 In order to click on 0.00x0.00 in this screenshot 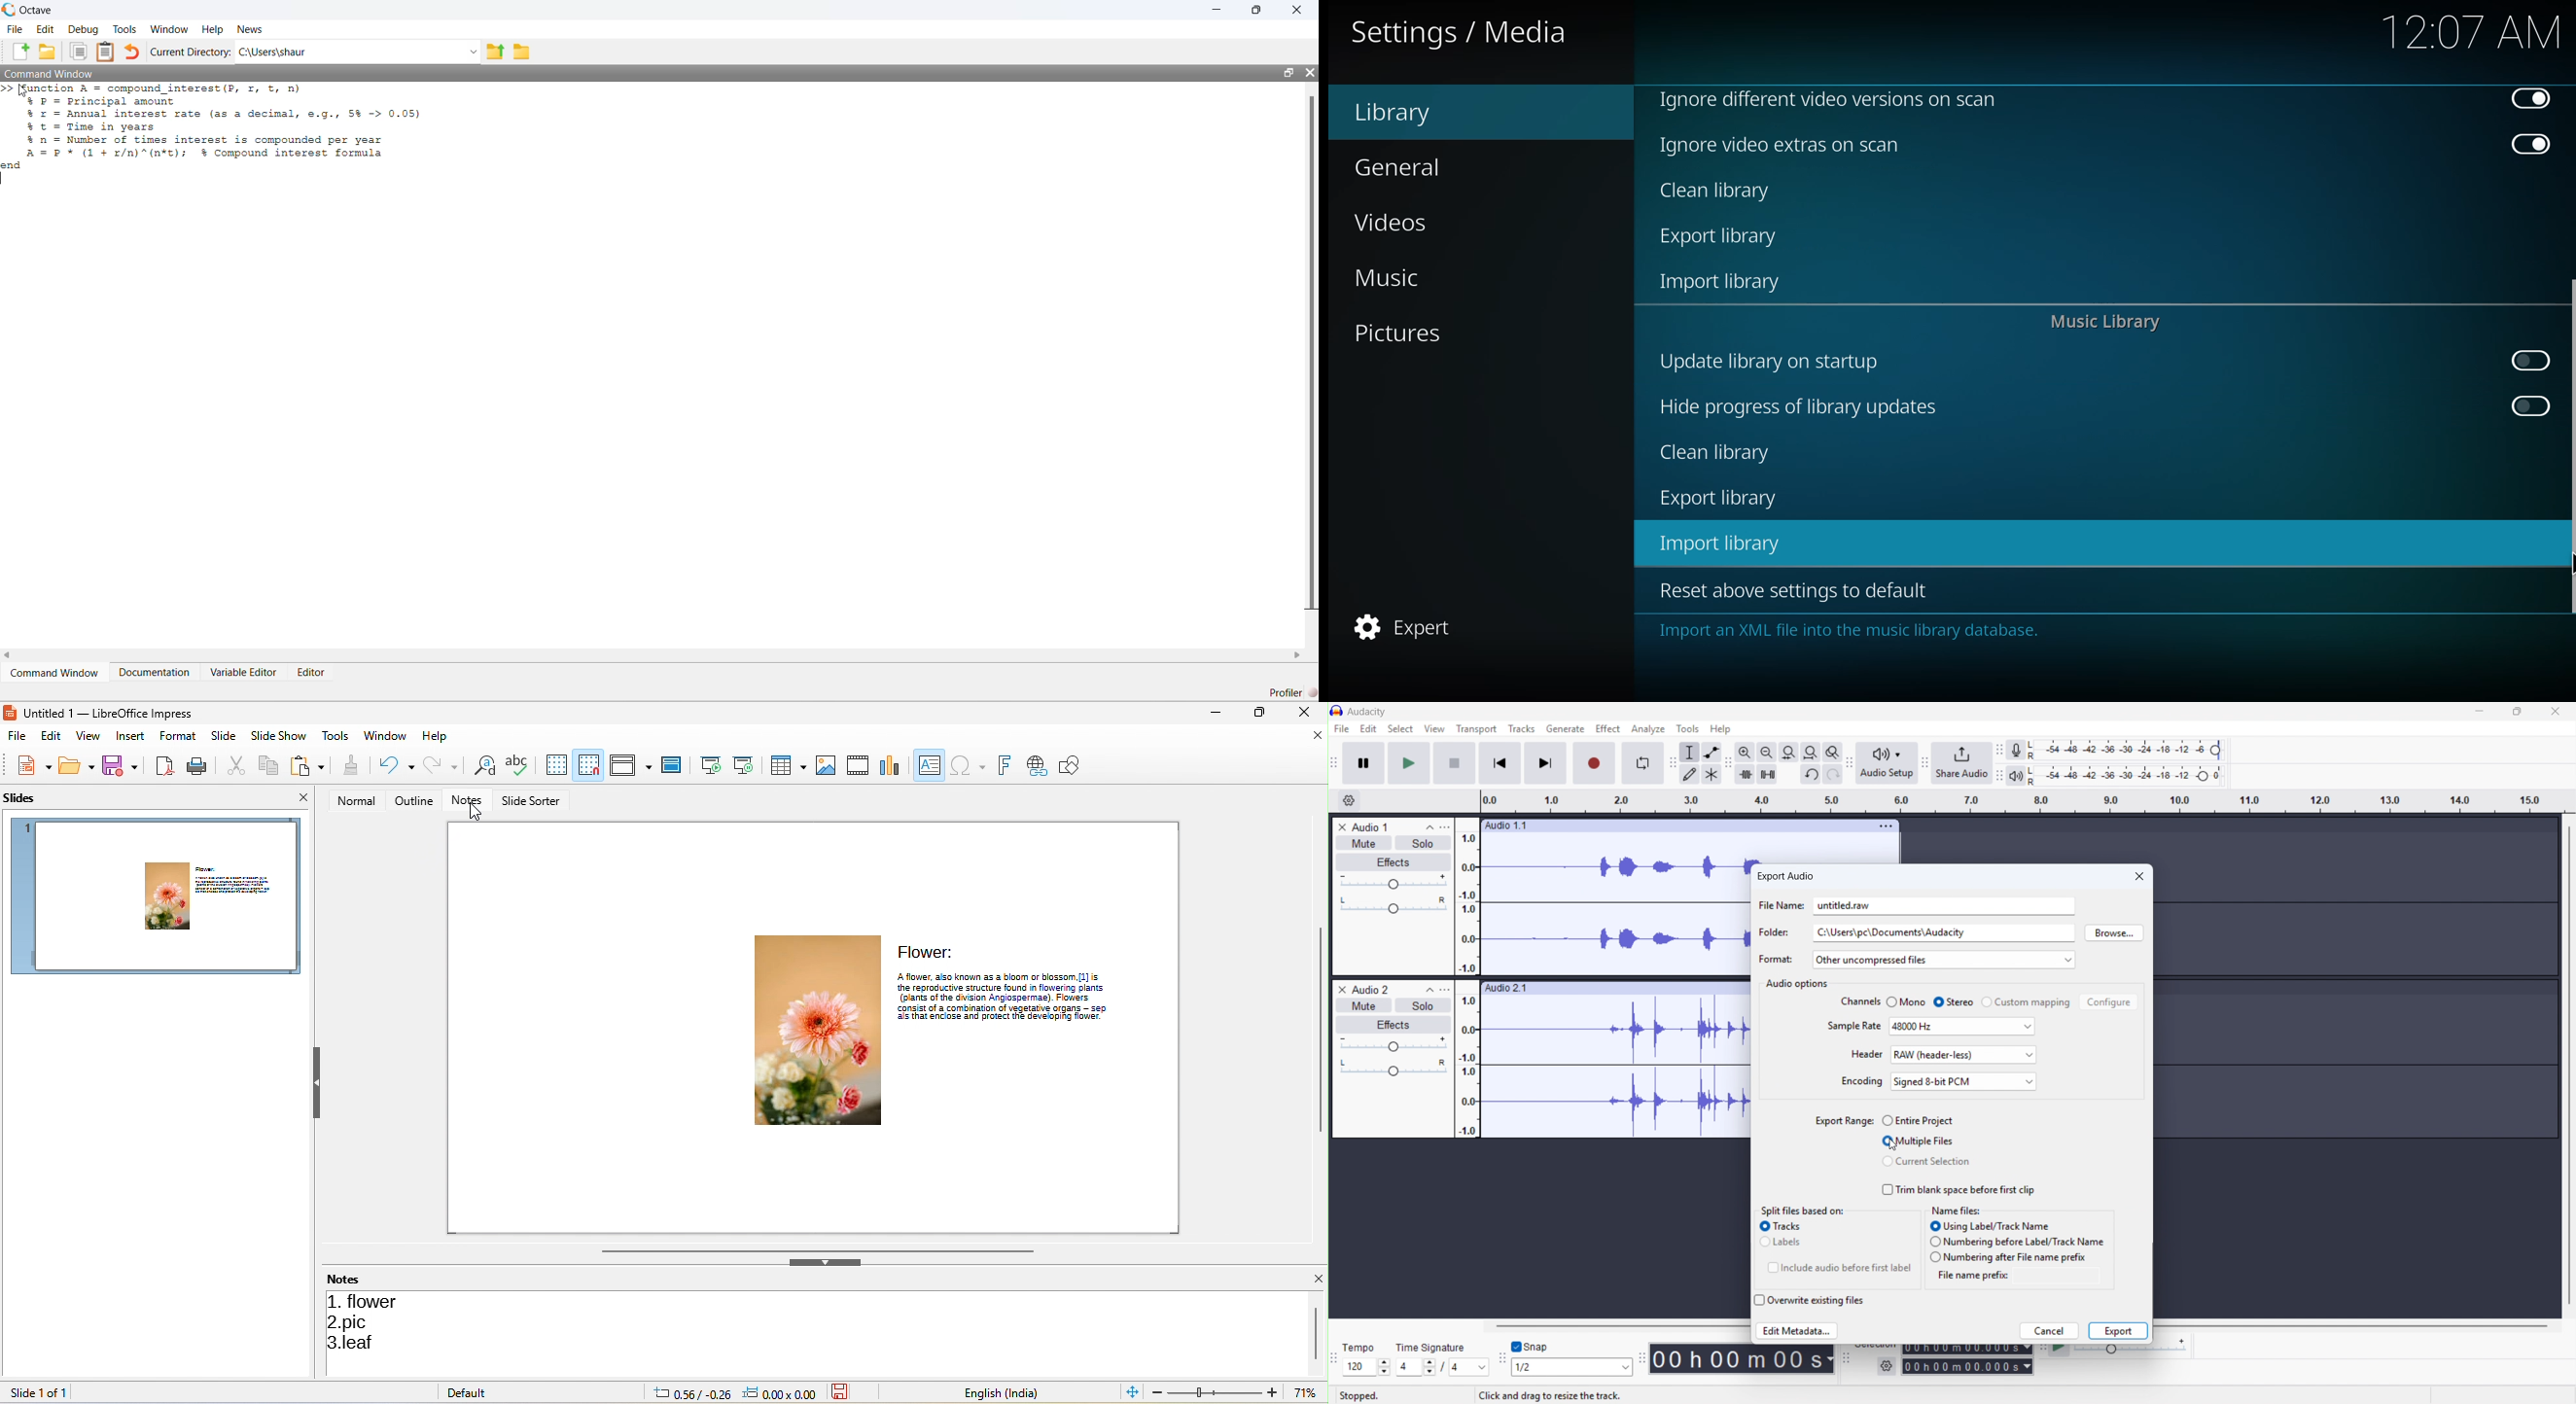, I will do `click(783, 1393)`.